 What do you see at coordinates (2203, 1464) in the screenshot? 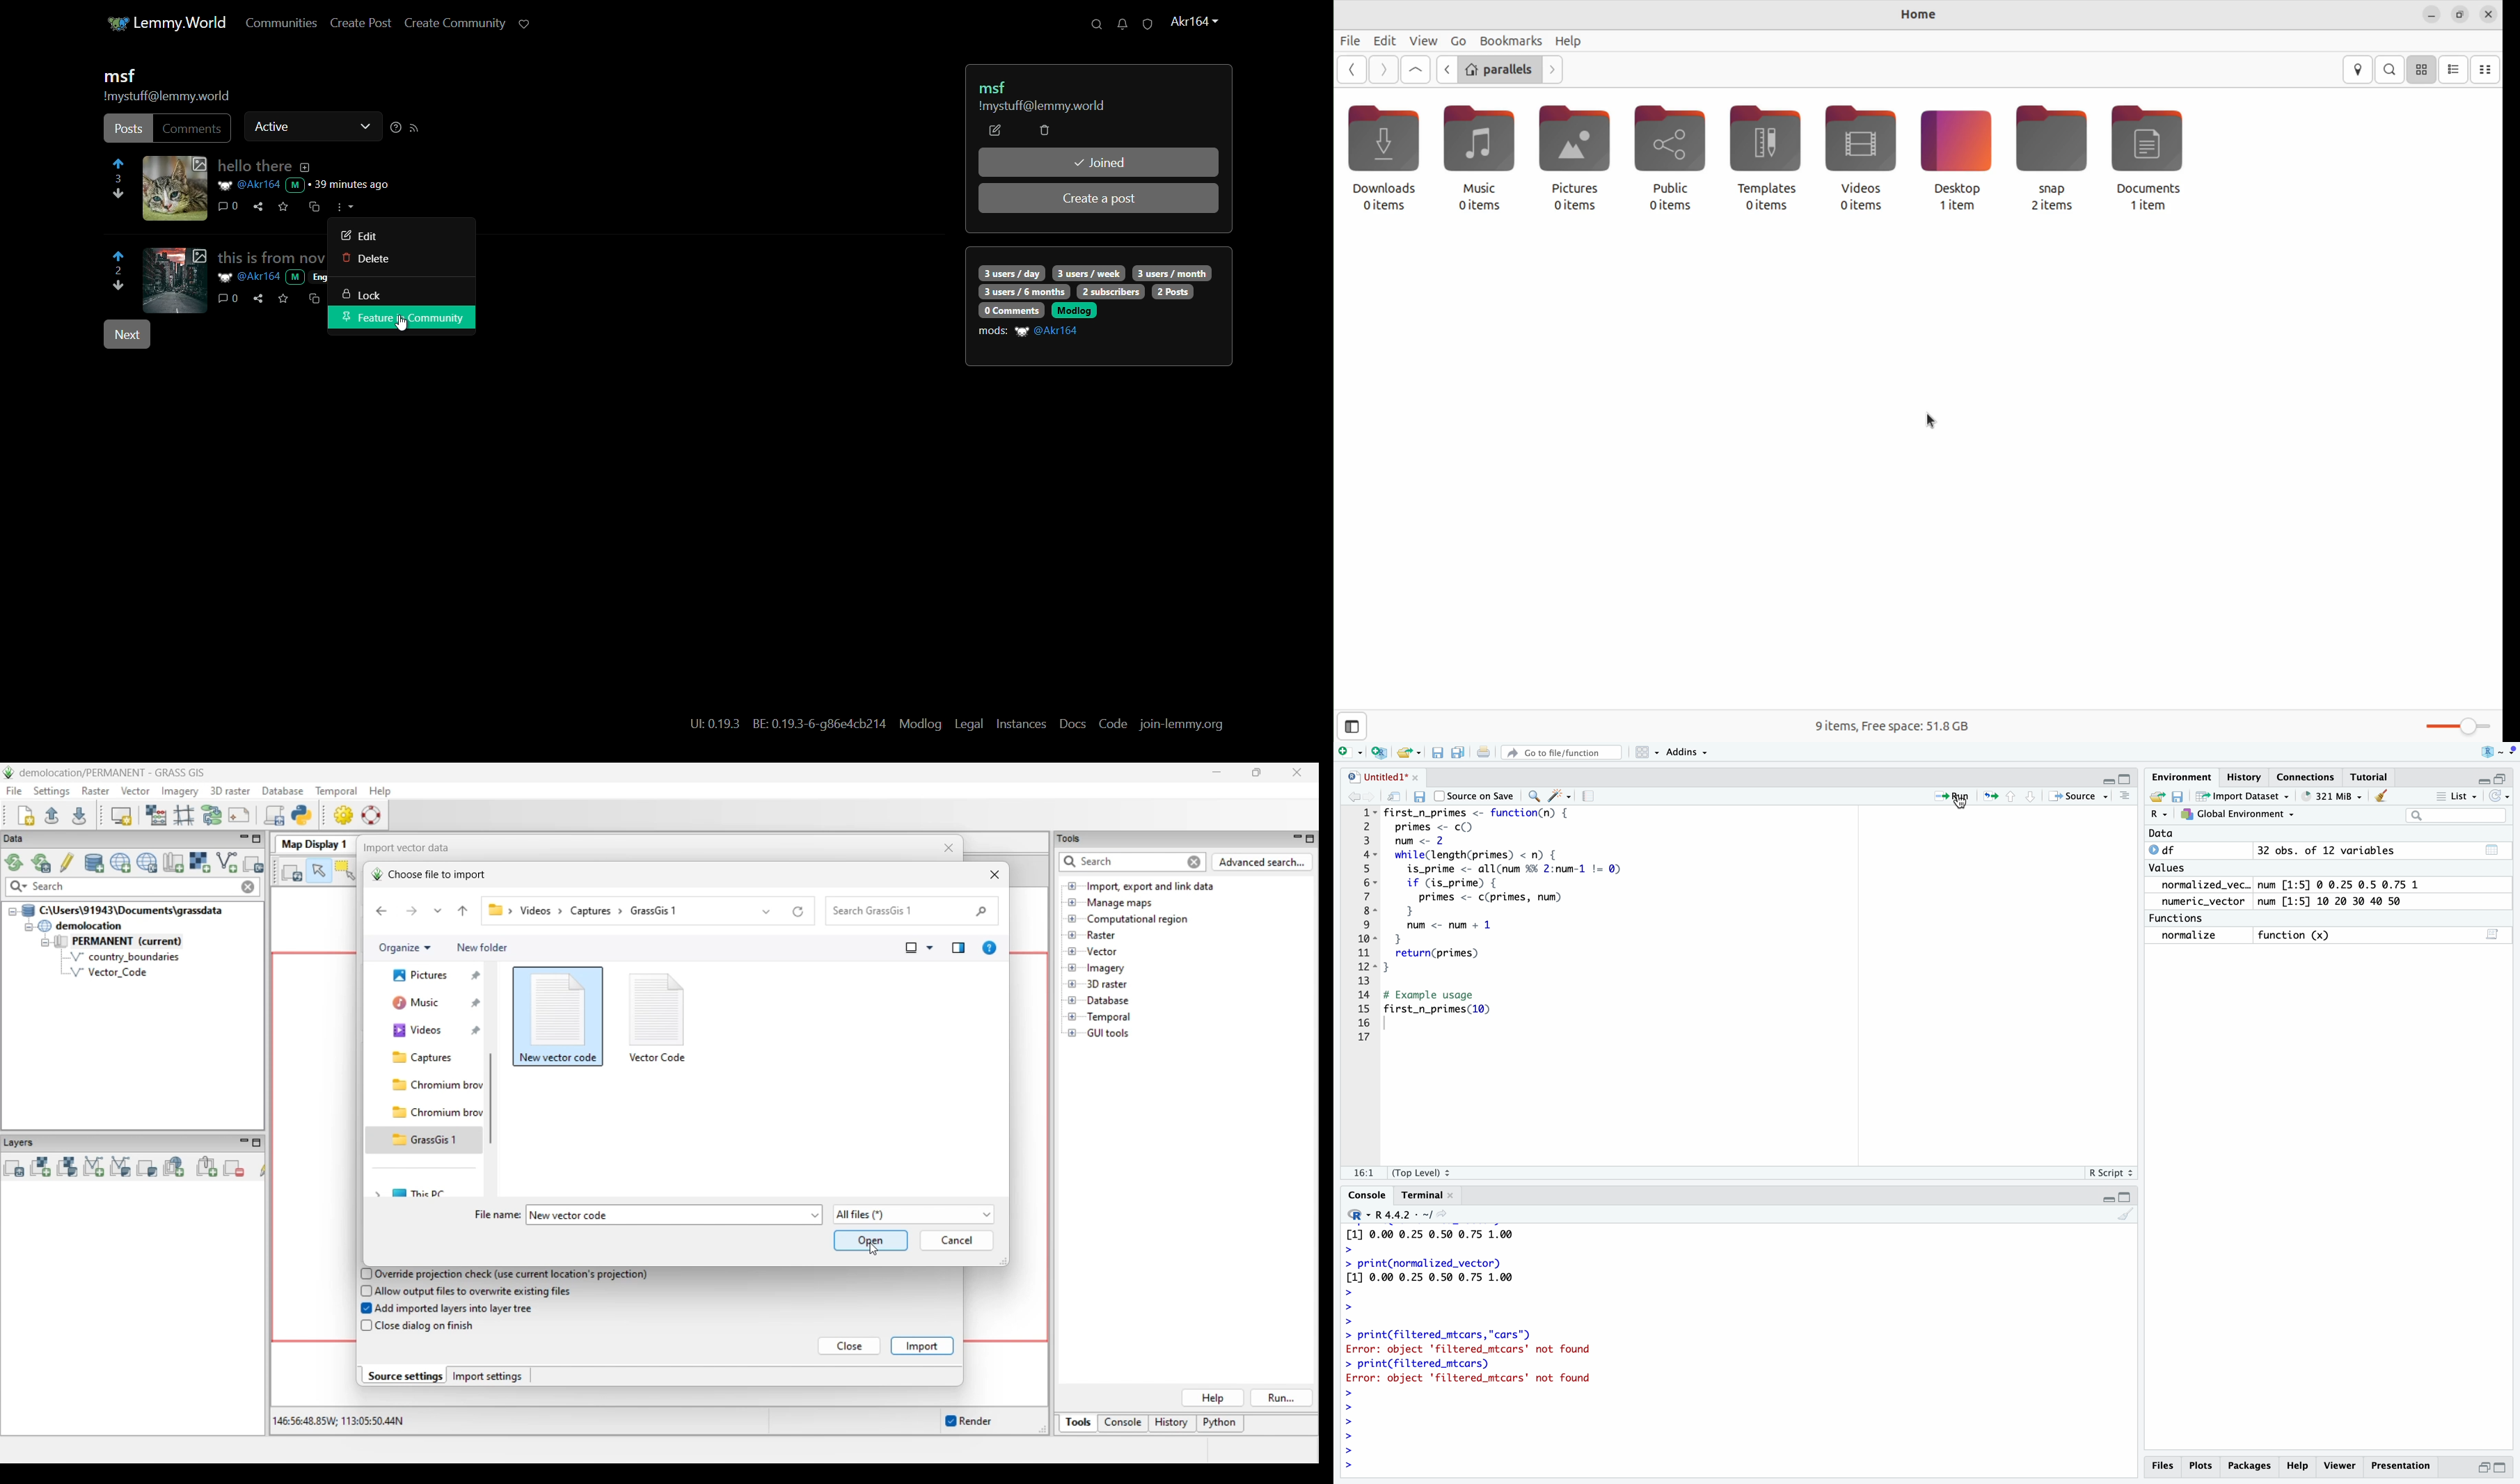
I see `Plots` at bounding box center [2203, 1464].